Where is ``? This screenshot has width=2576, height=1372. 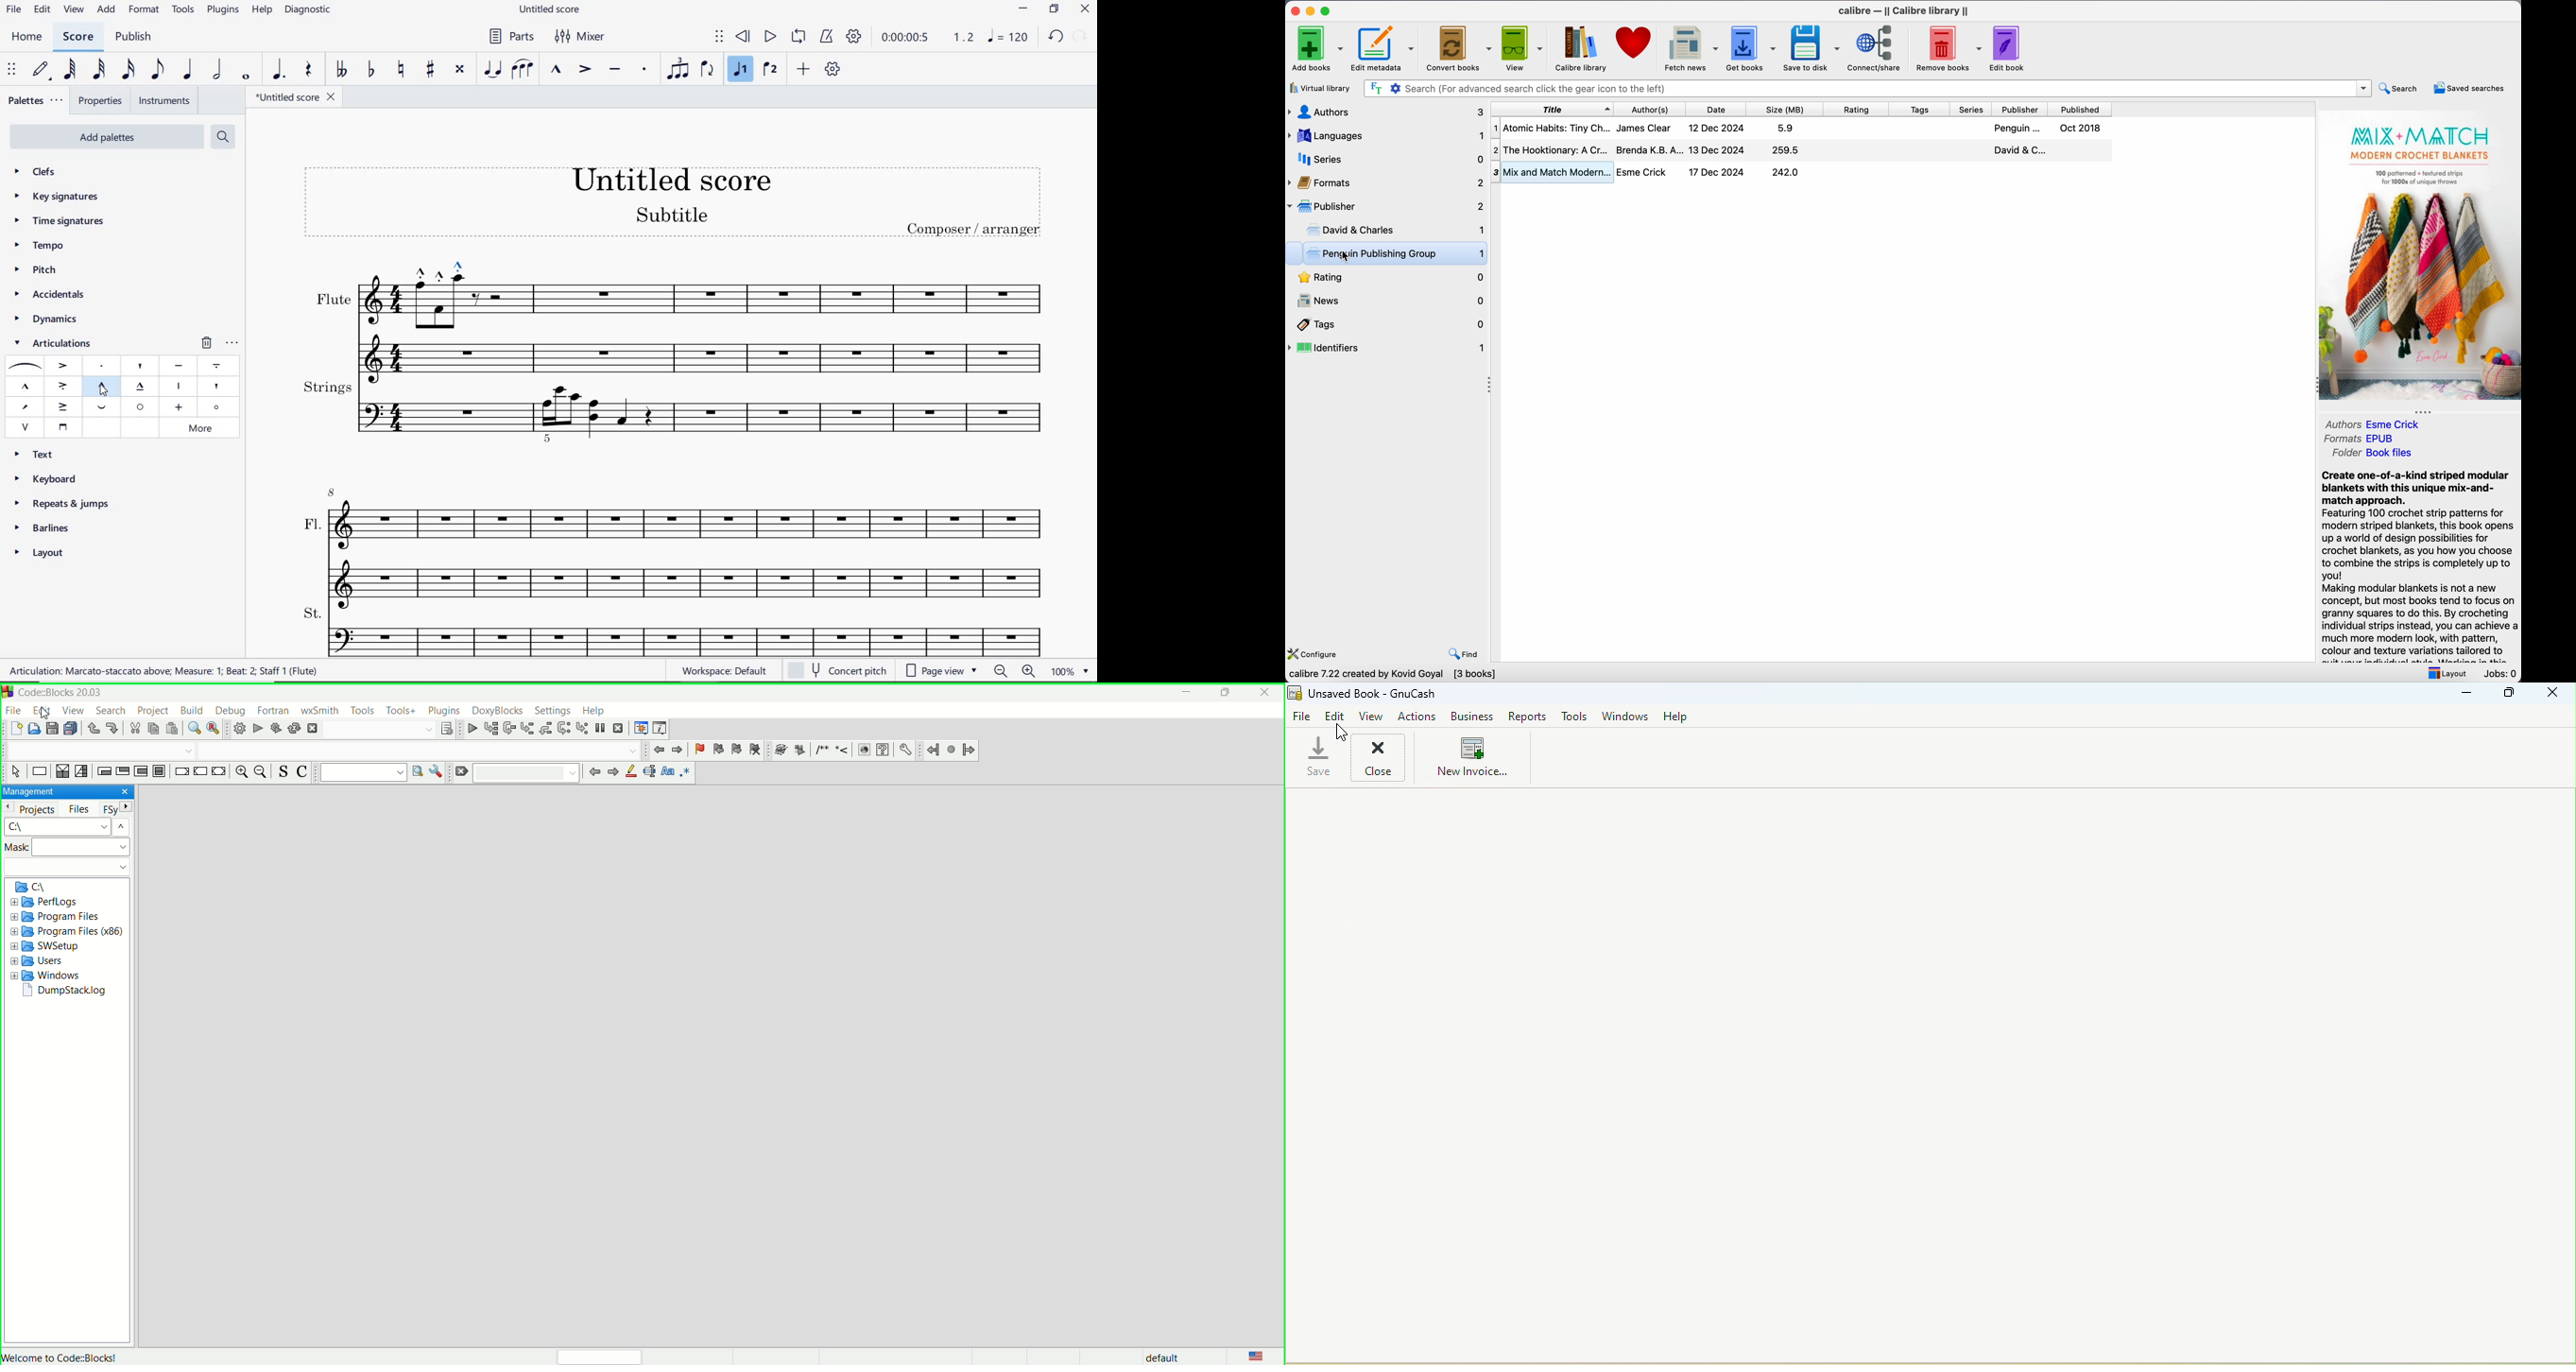
 is located at coordinates (318, 710).